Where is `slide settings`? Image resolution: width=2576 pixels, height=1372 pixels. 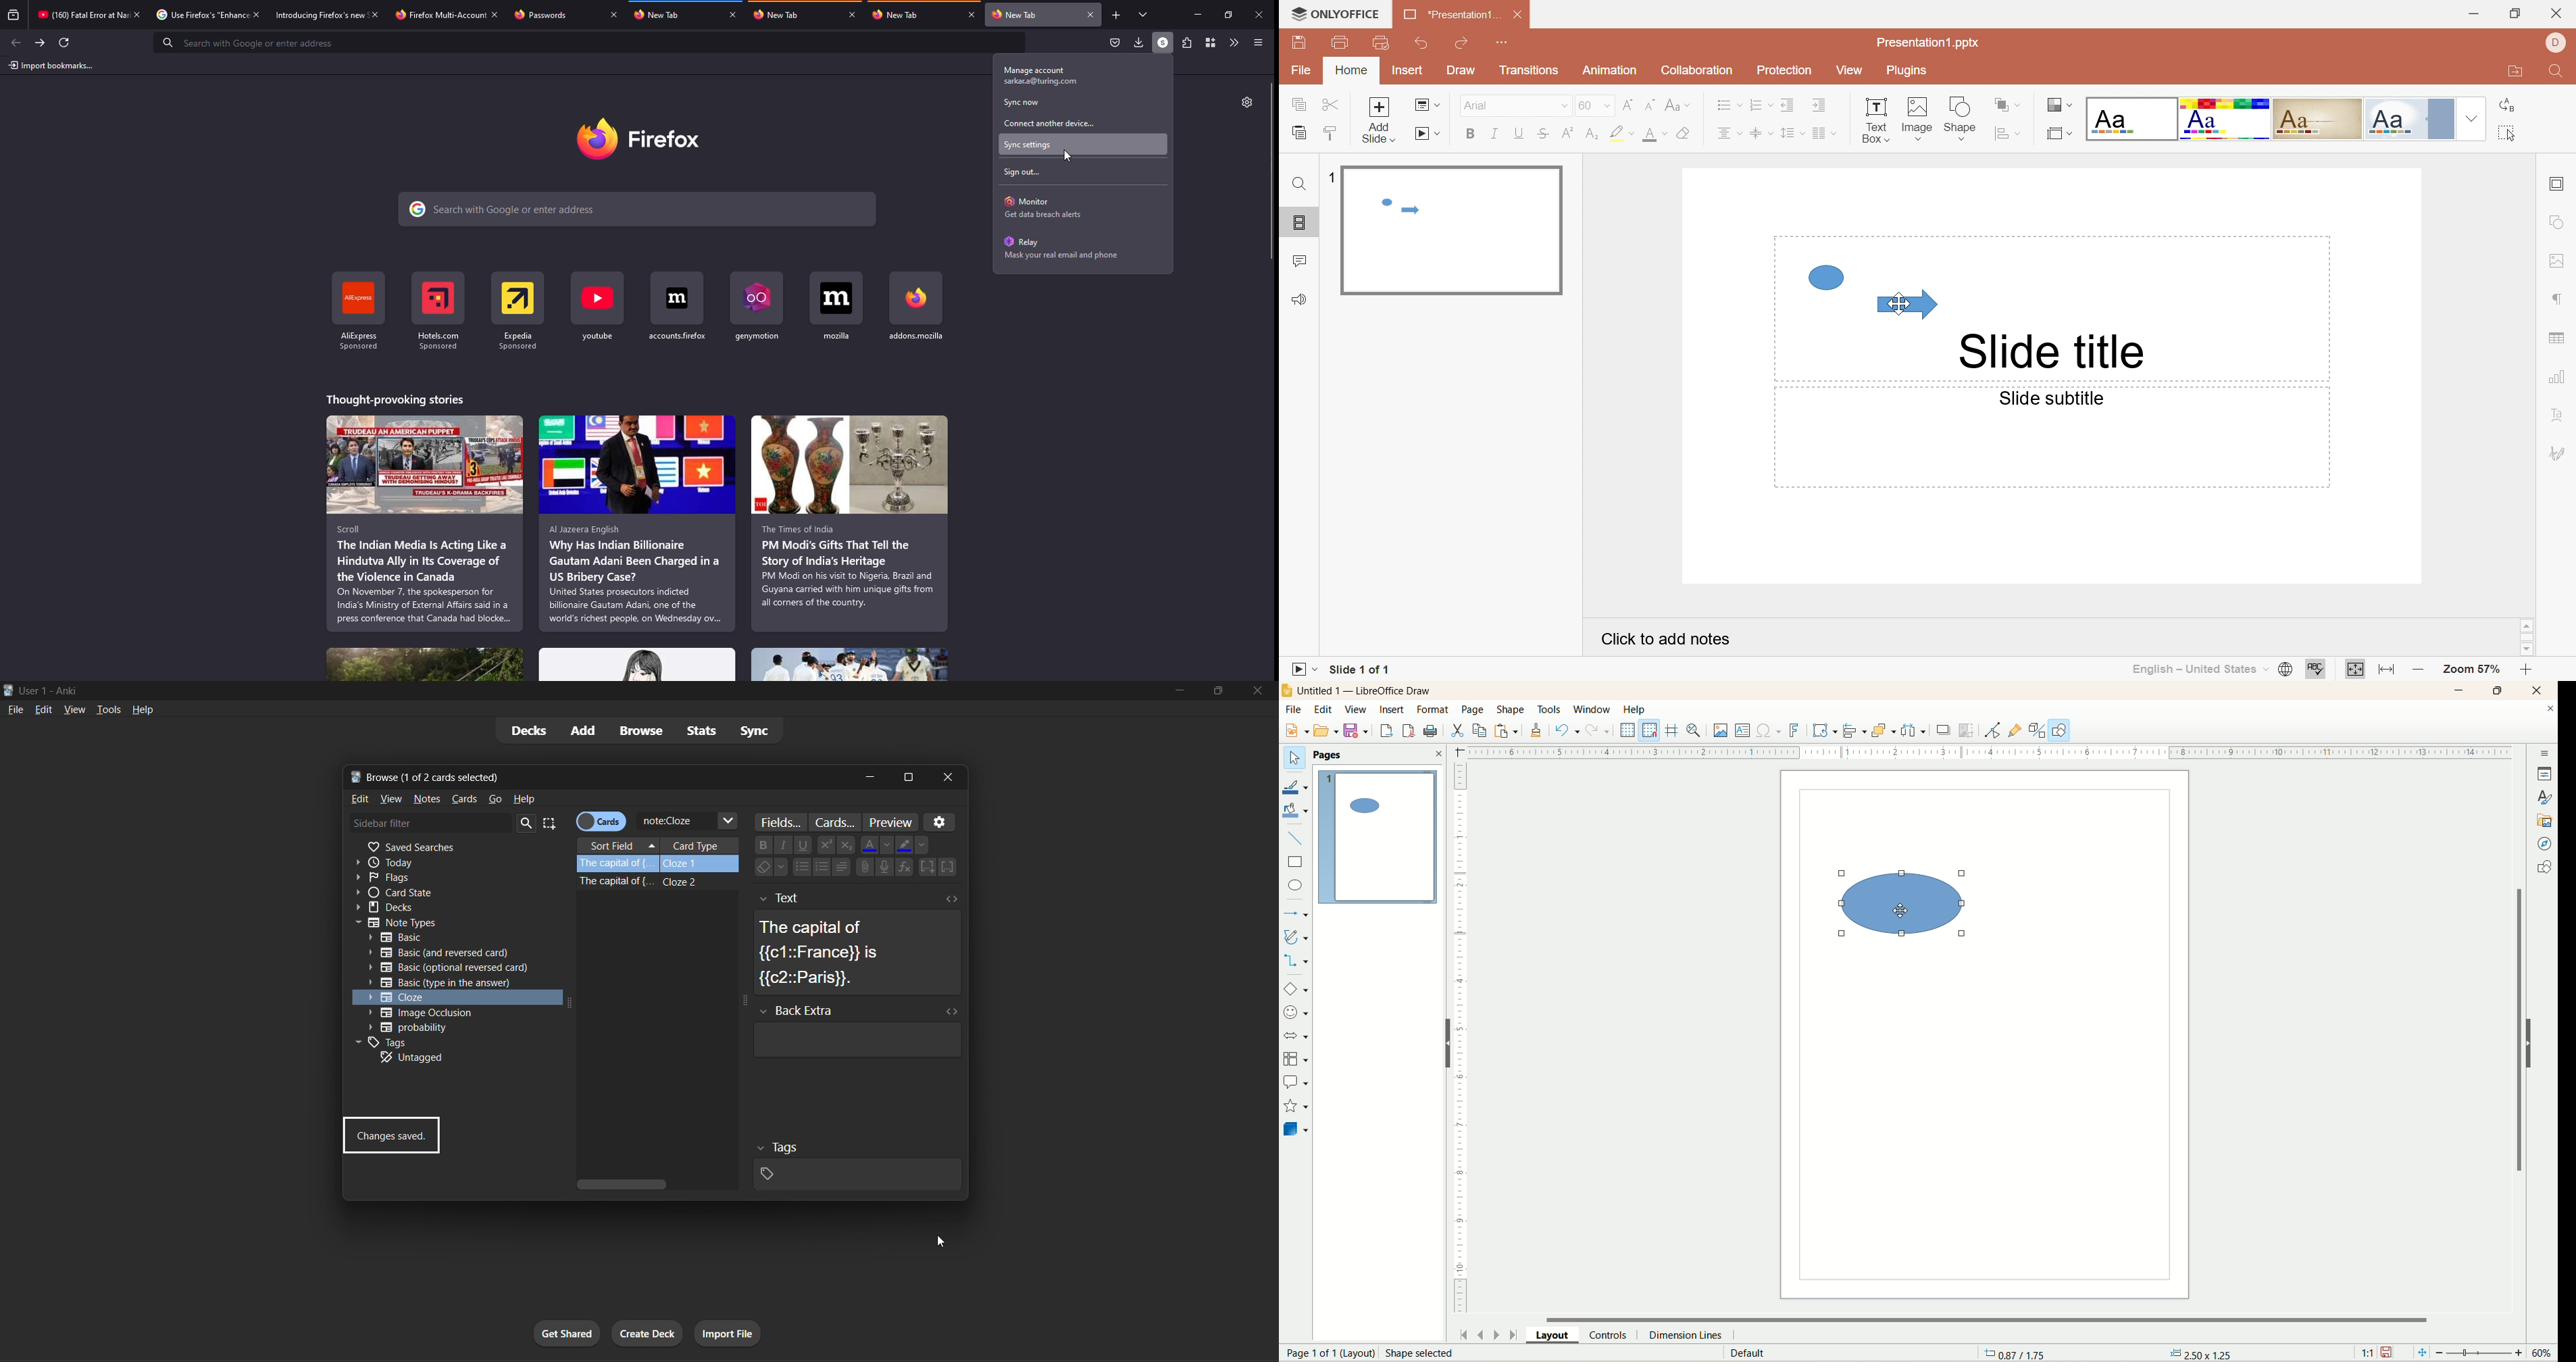
slide settings is located at coordinates (2558, 185).